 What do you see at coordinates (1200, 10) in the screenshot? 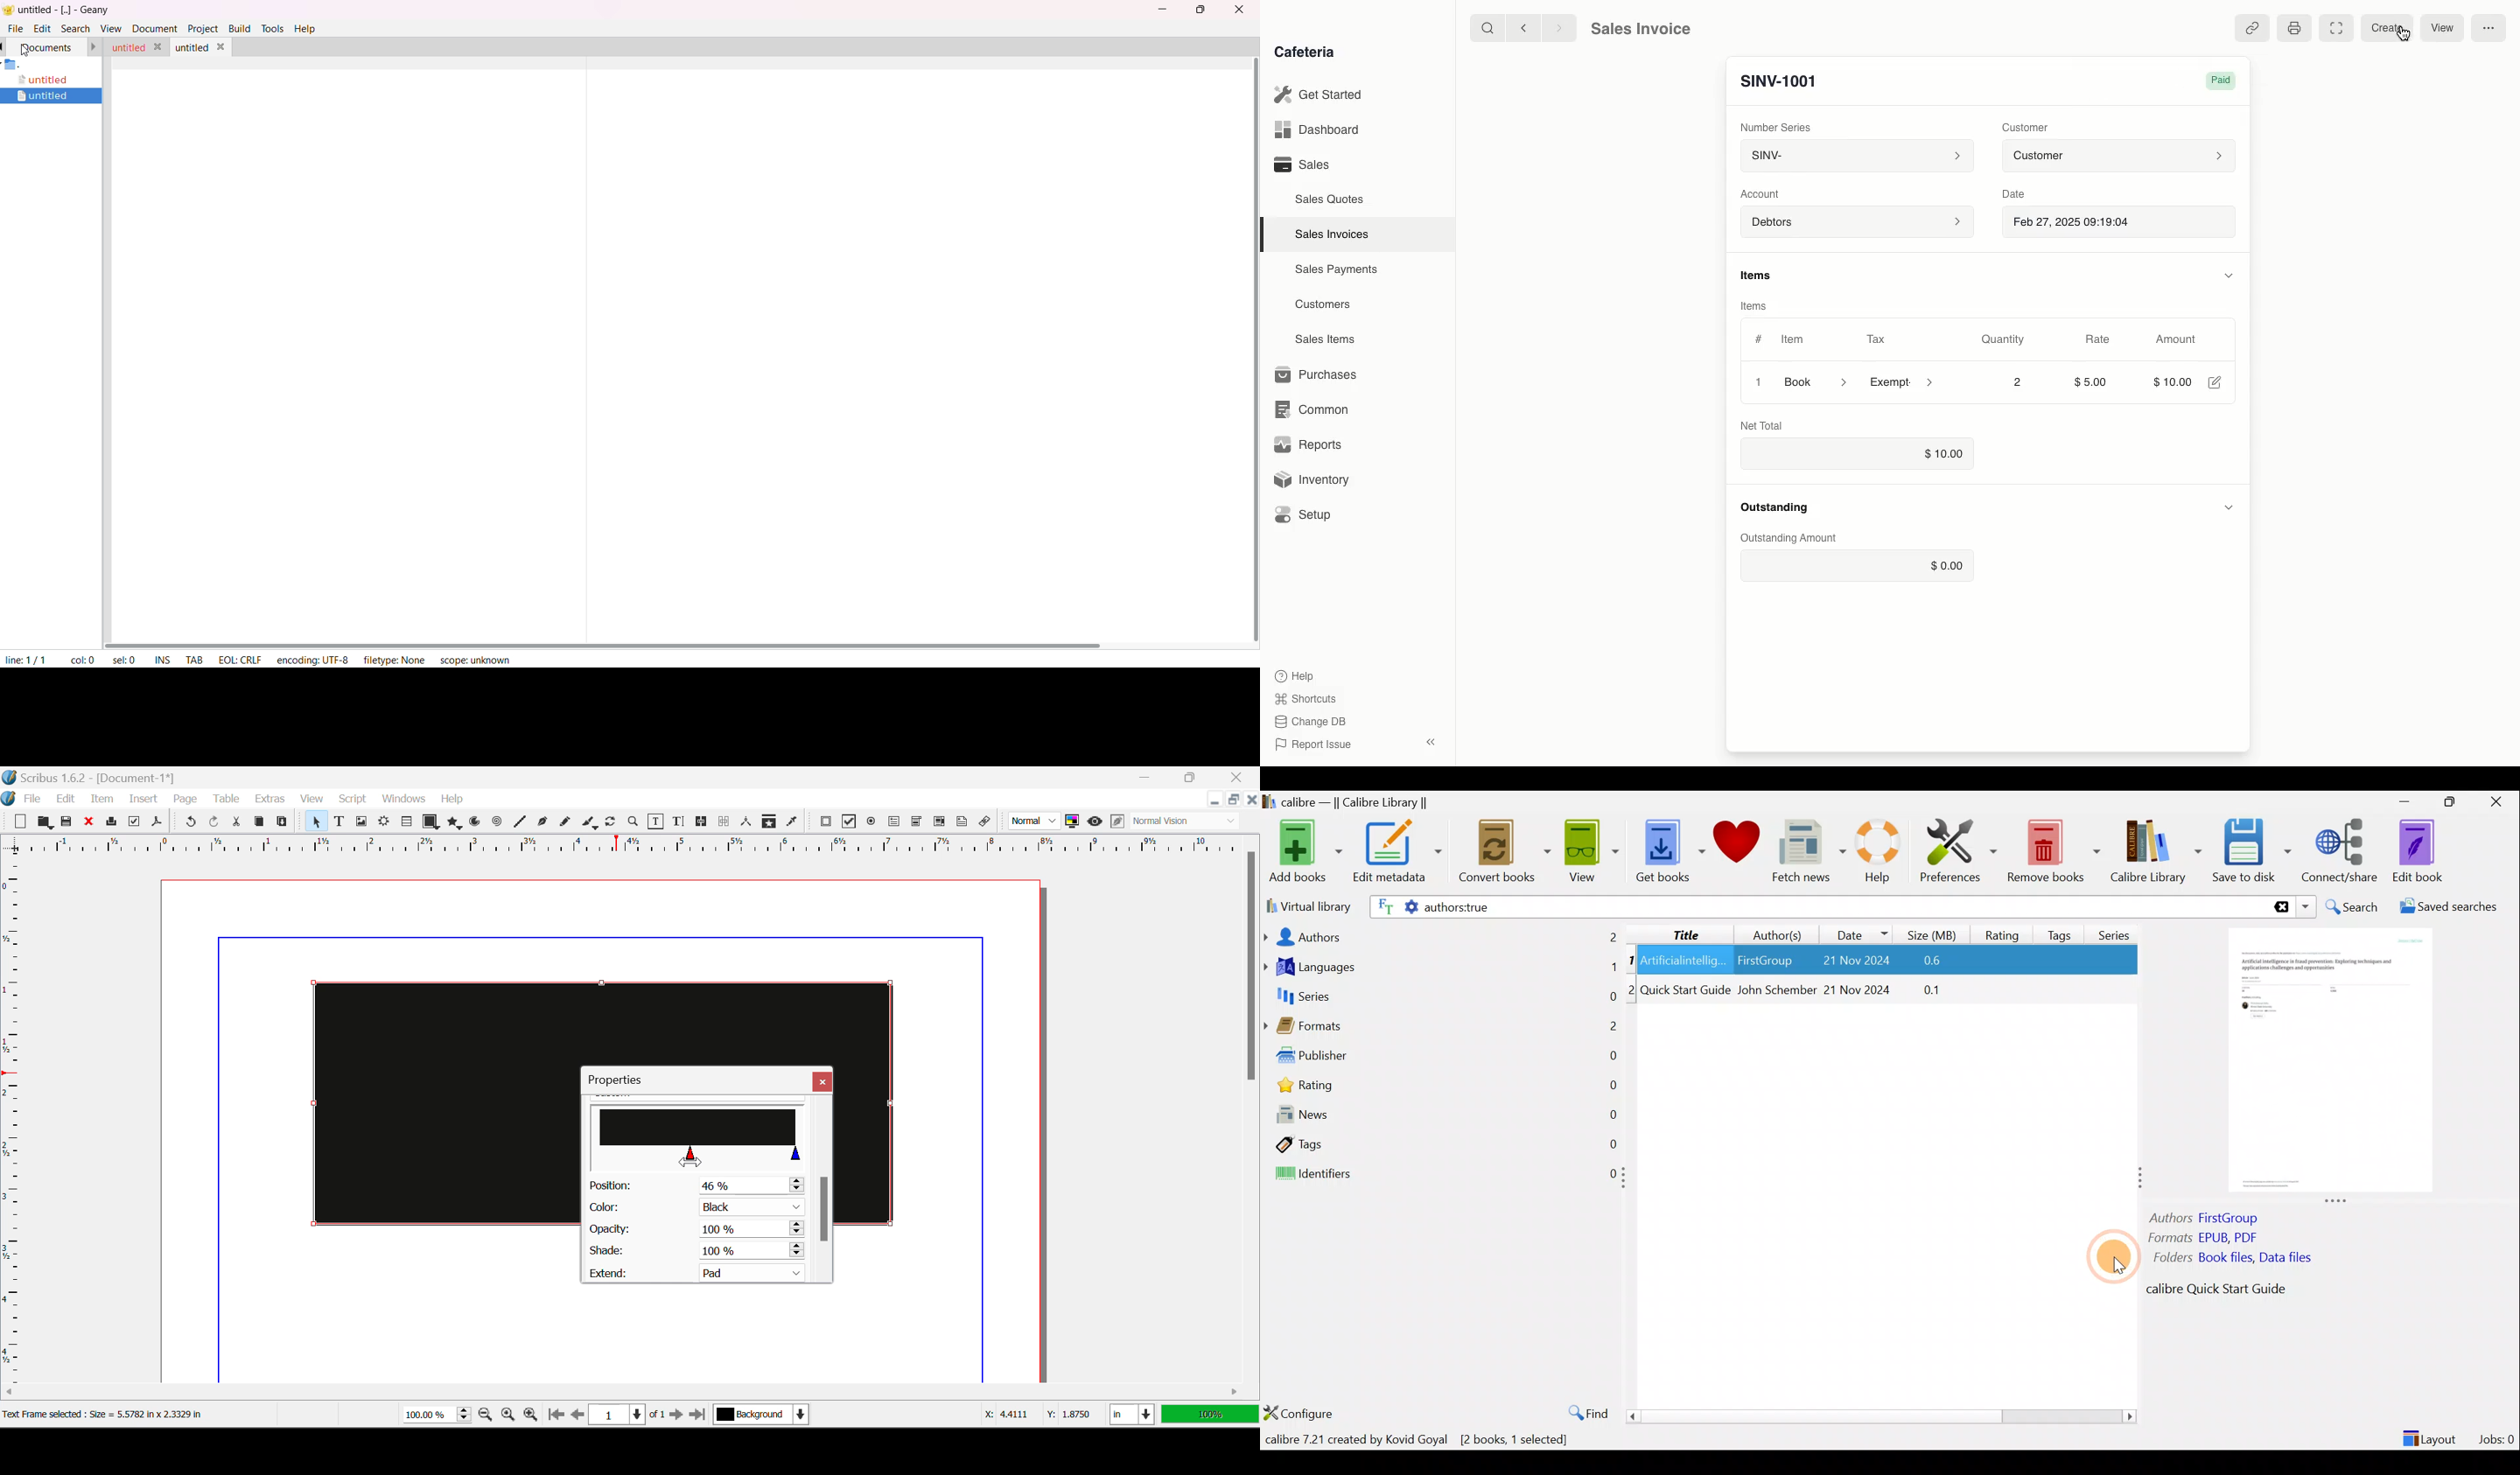
I see `maximize` at bounding box center [1200, 10].